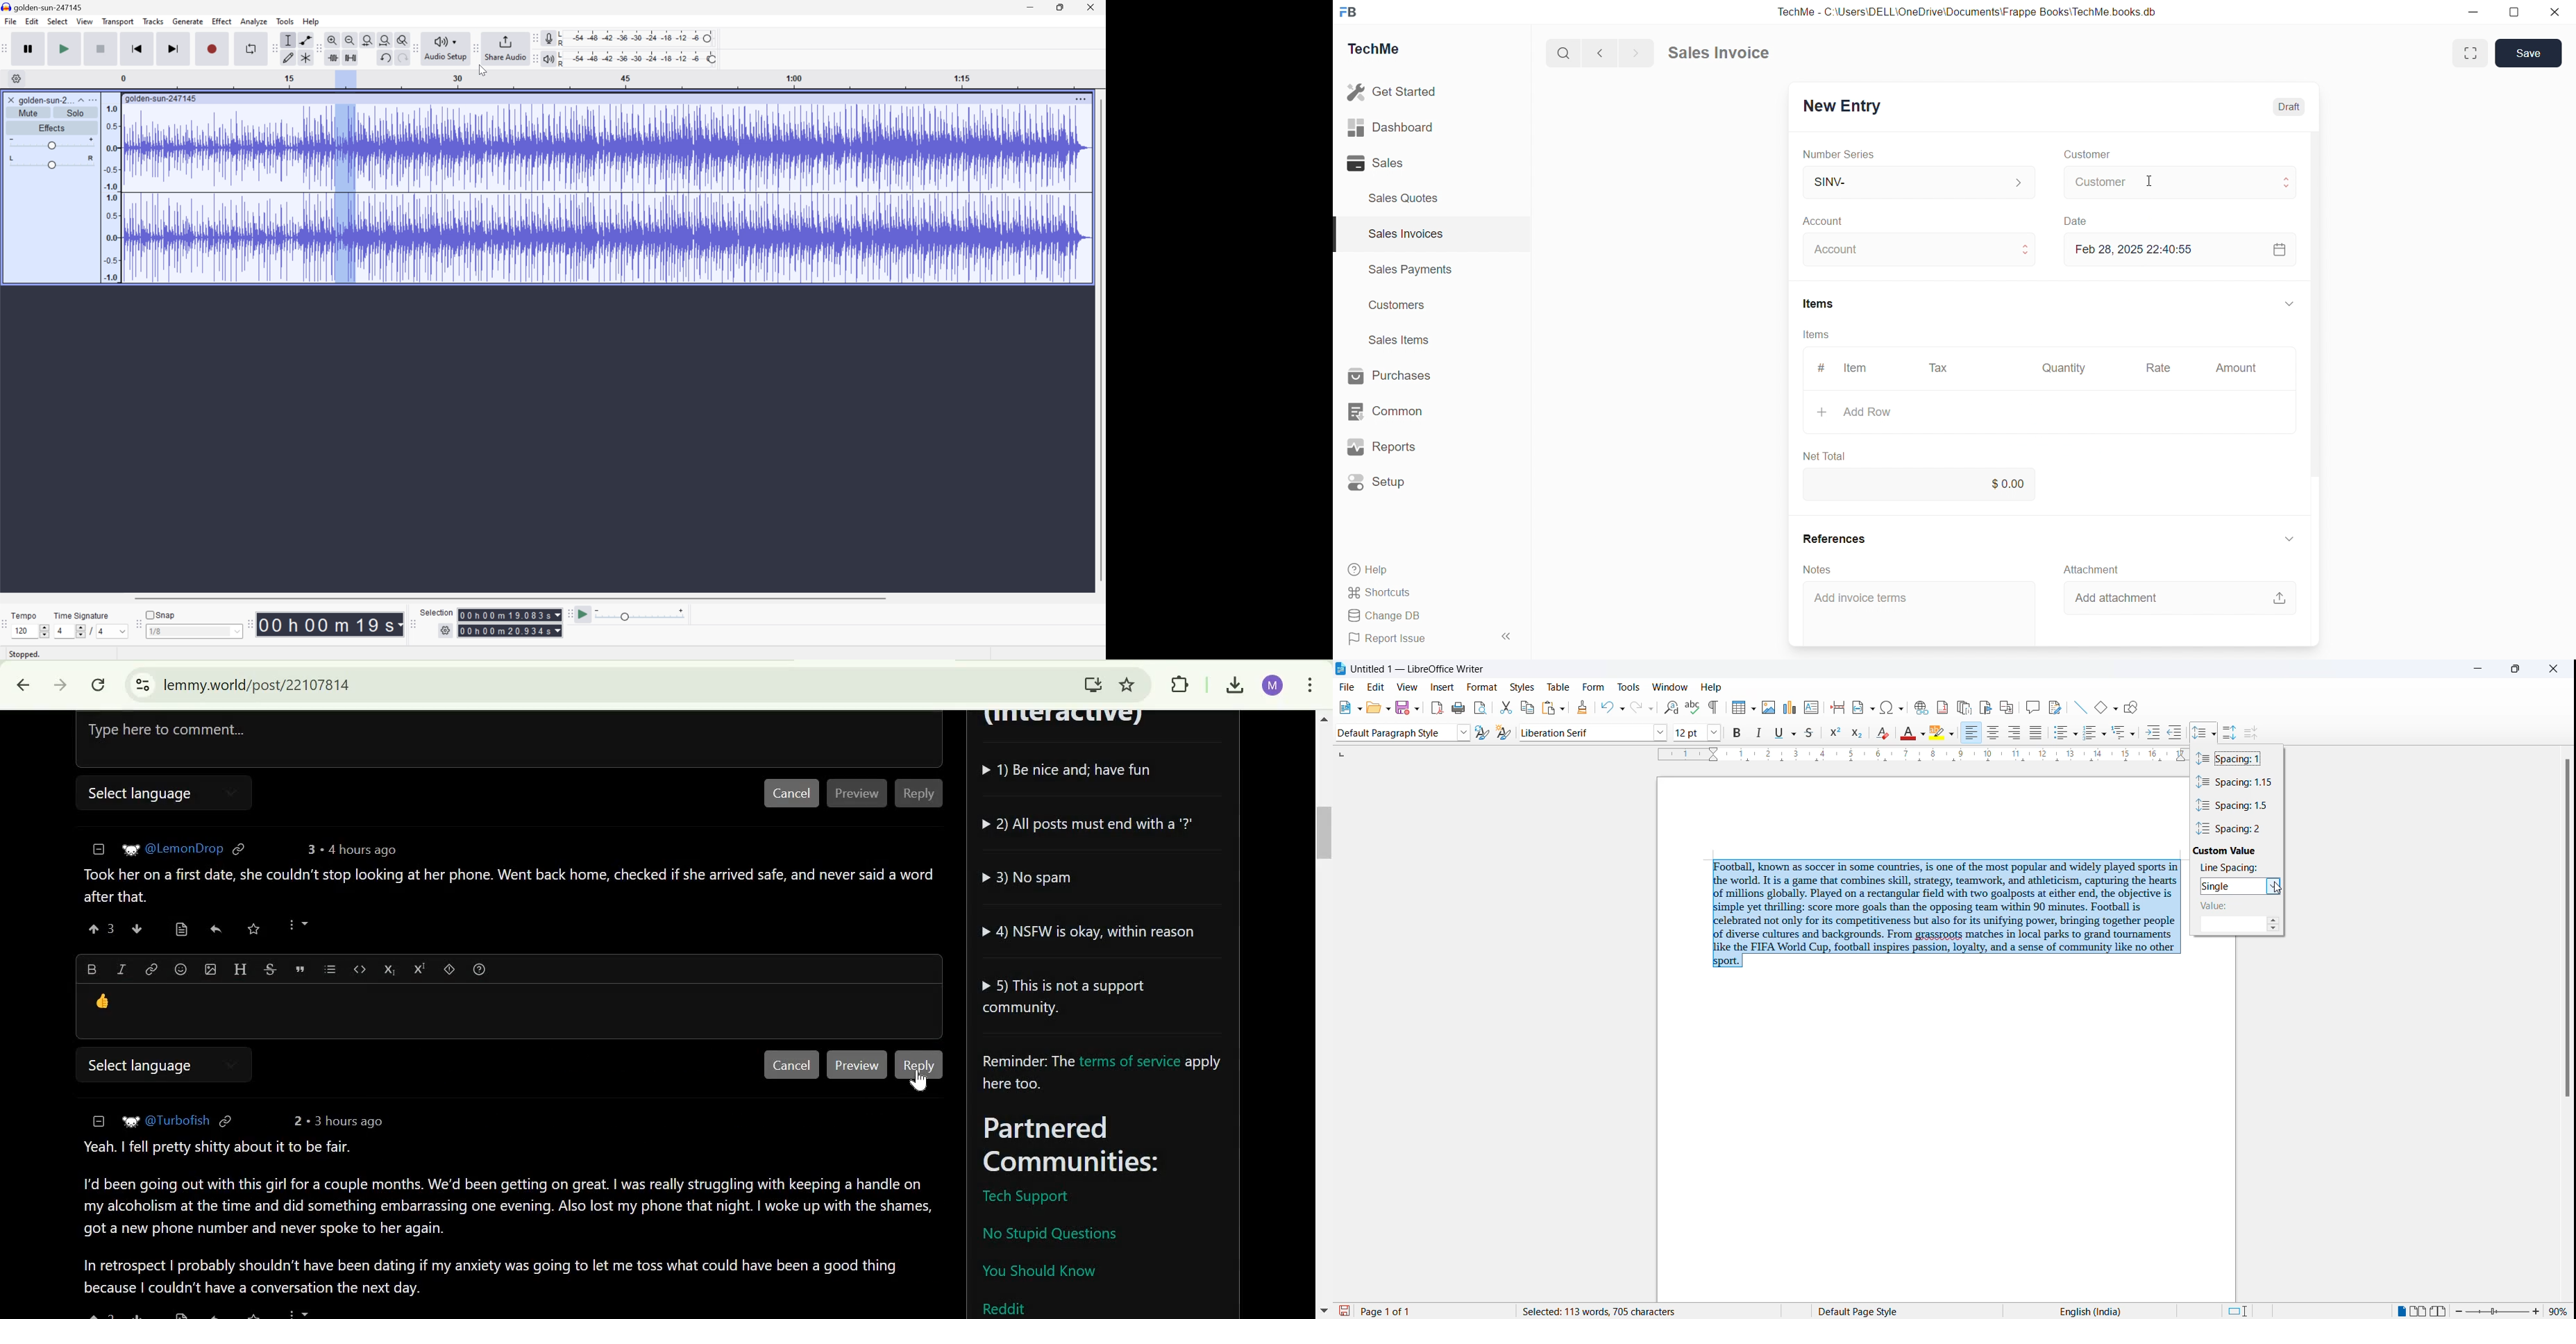 This screenshot has width=2576, height=1344. What do you see at coordinates (2134, 249) in the screenshot?
I see `Feb 28, 2025 22:40:55` at bounding box center [2134, 249].